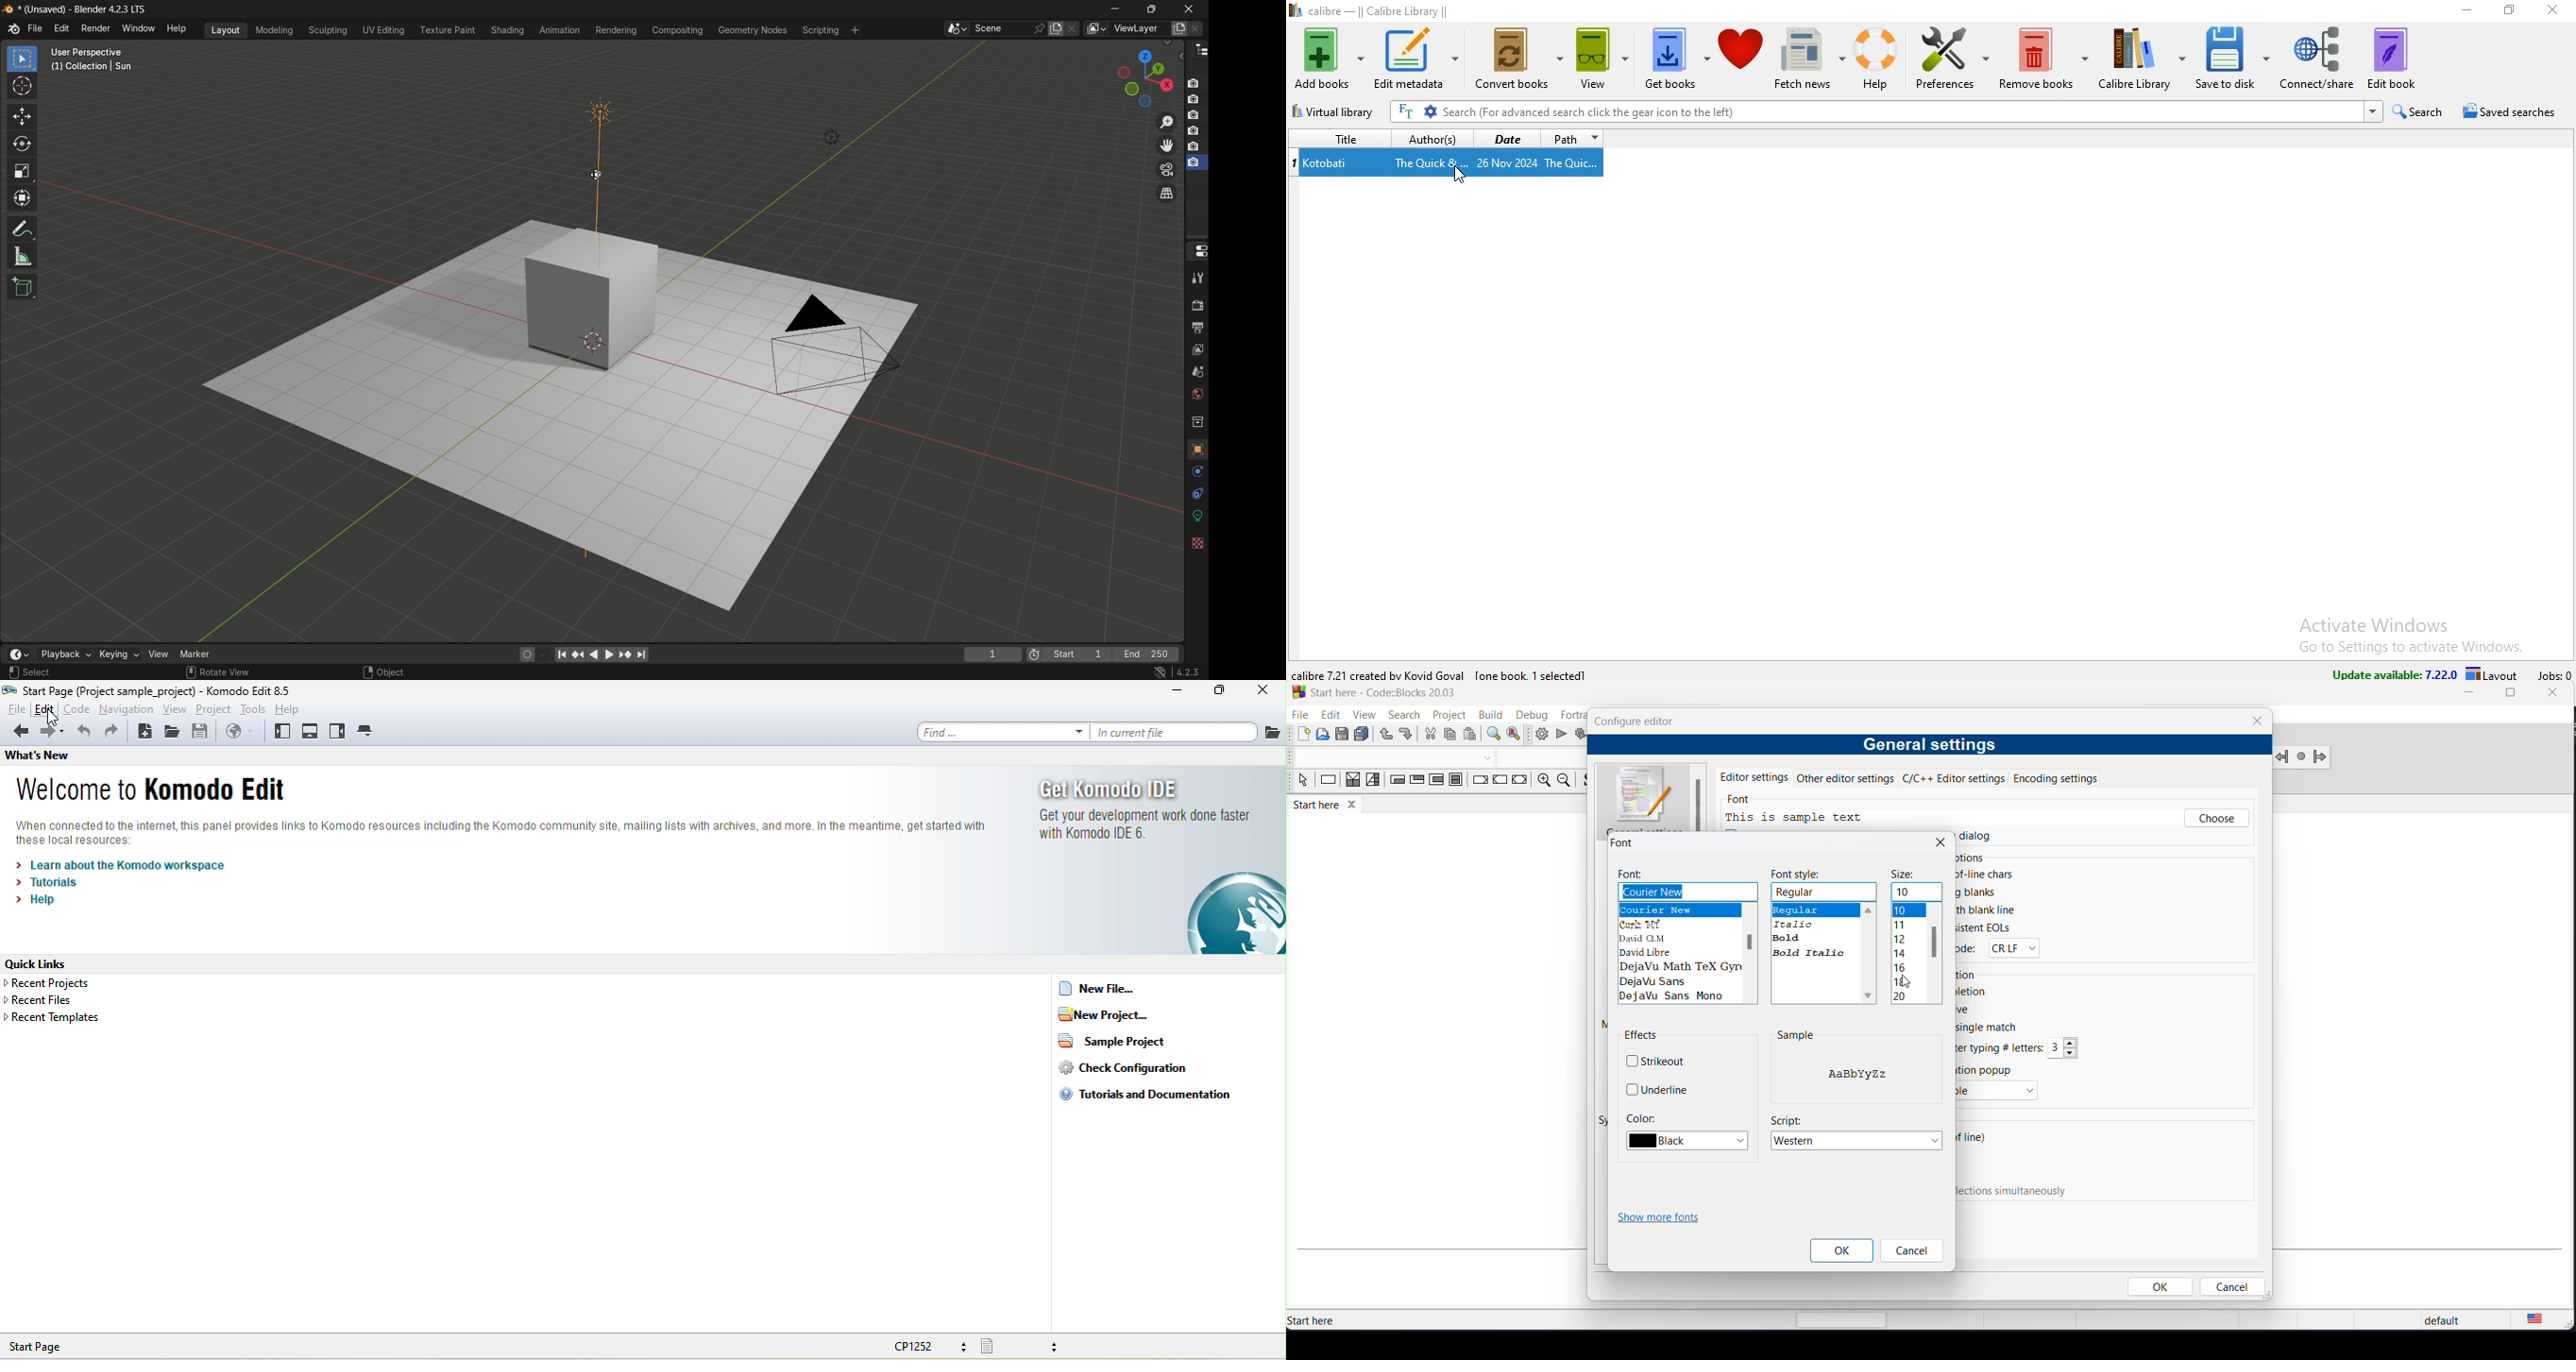 This screenshot has width=2576, height=1372. Describe the element at coordinates (1430, 736) in the screenshot. I see `cut` at that location.